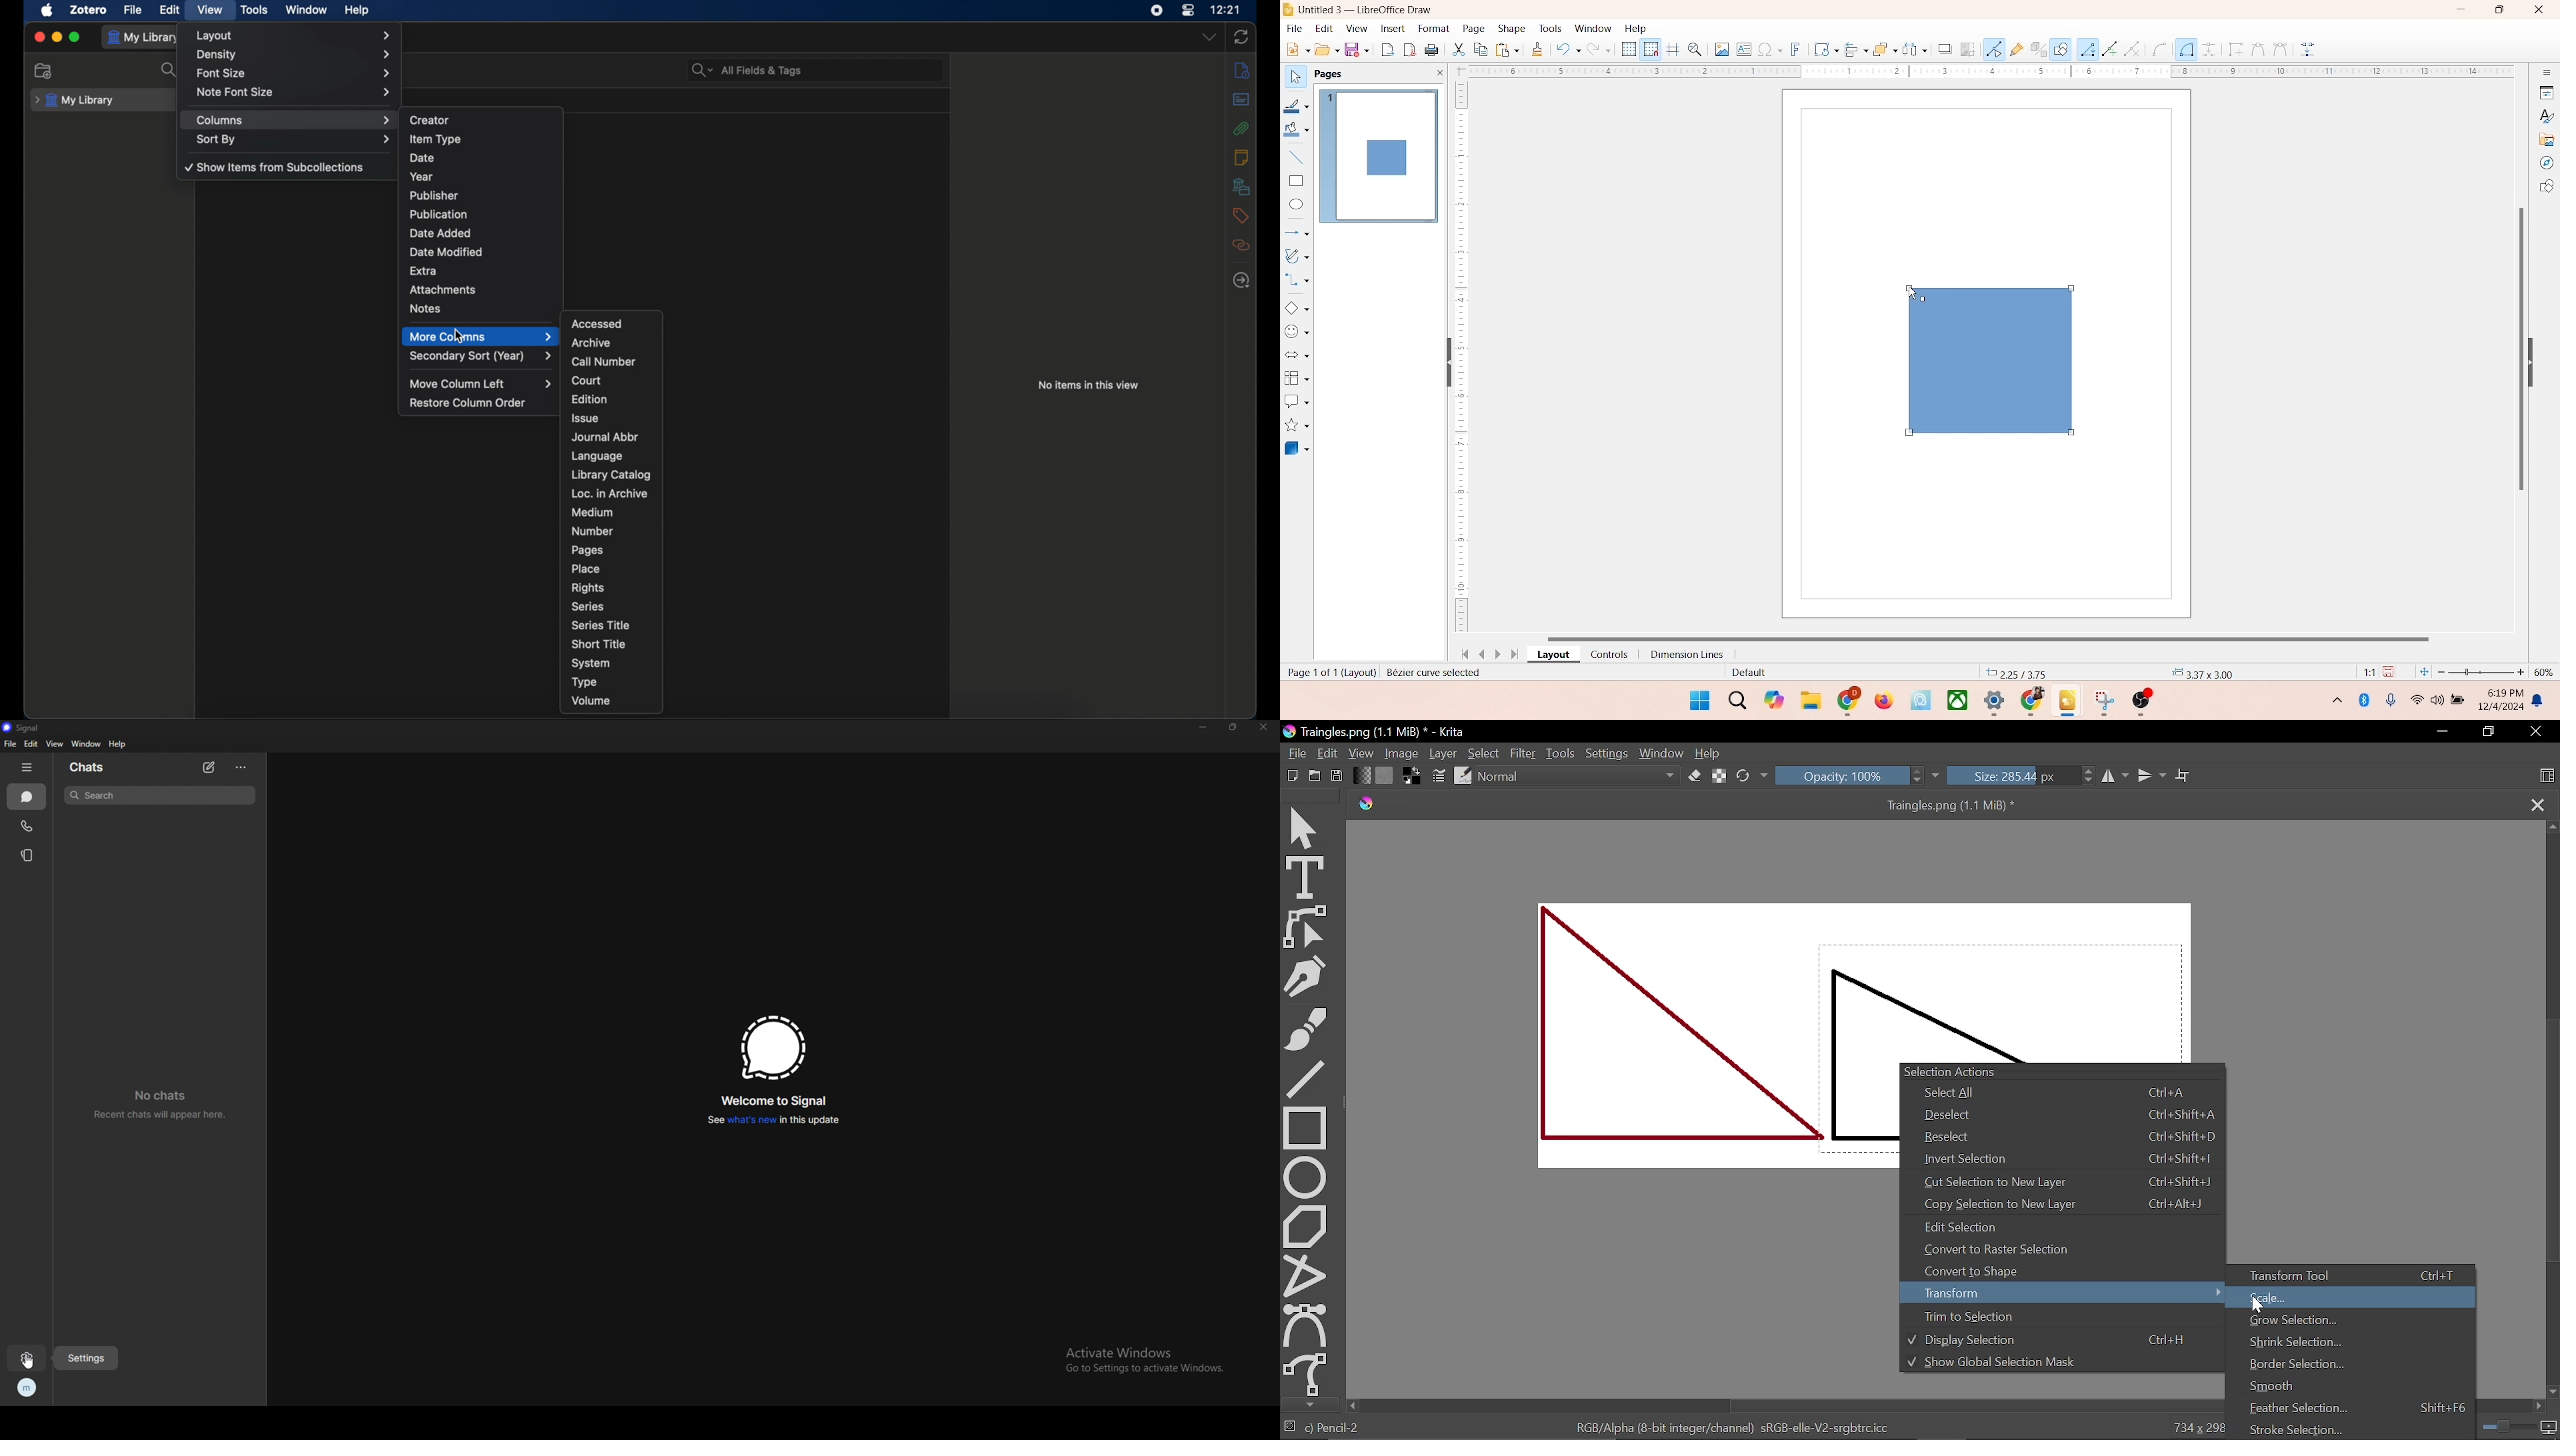 This screenshot has width=2576, height=1456. I want to click on series title, so click(601, 625).